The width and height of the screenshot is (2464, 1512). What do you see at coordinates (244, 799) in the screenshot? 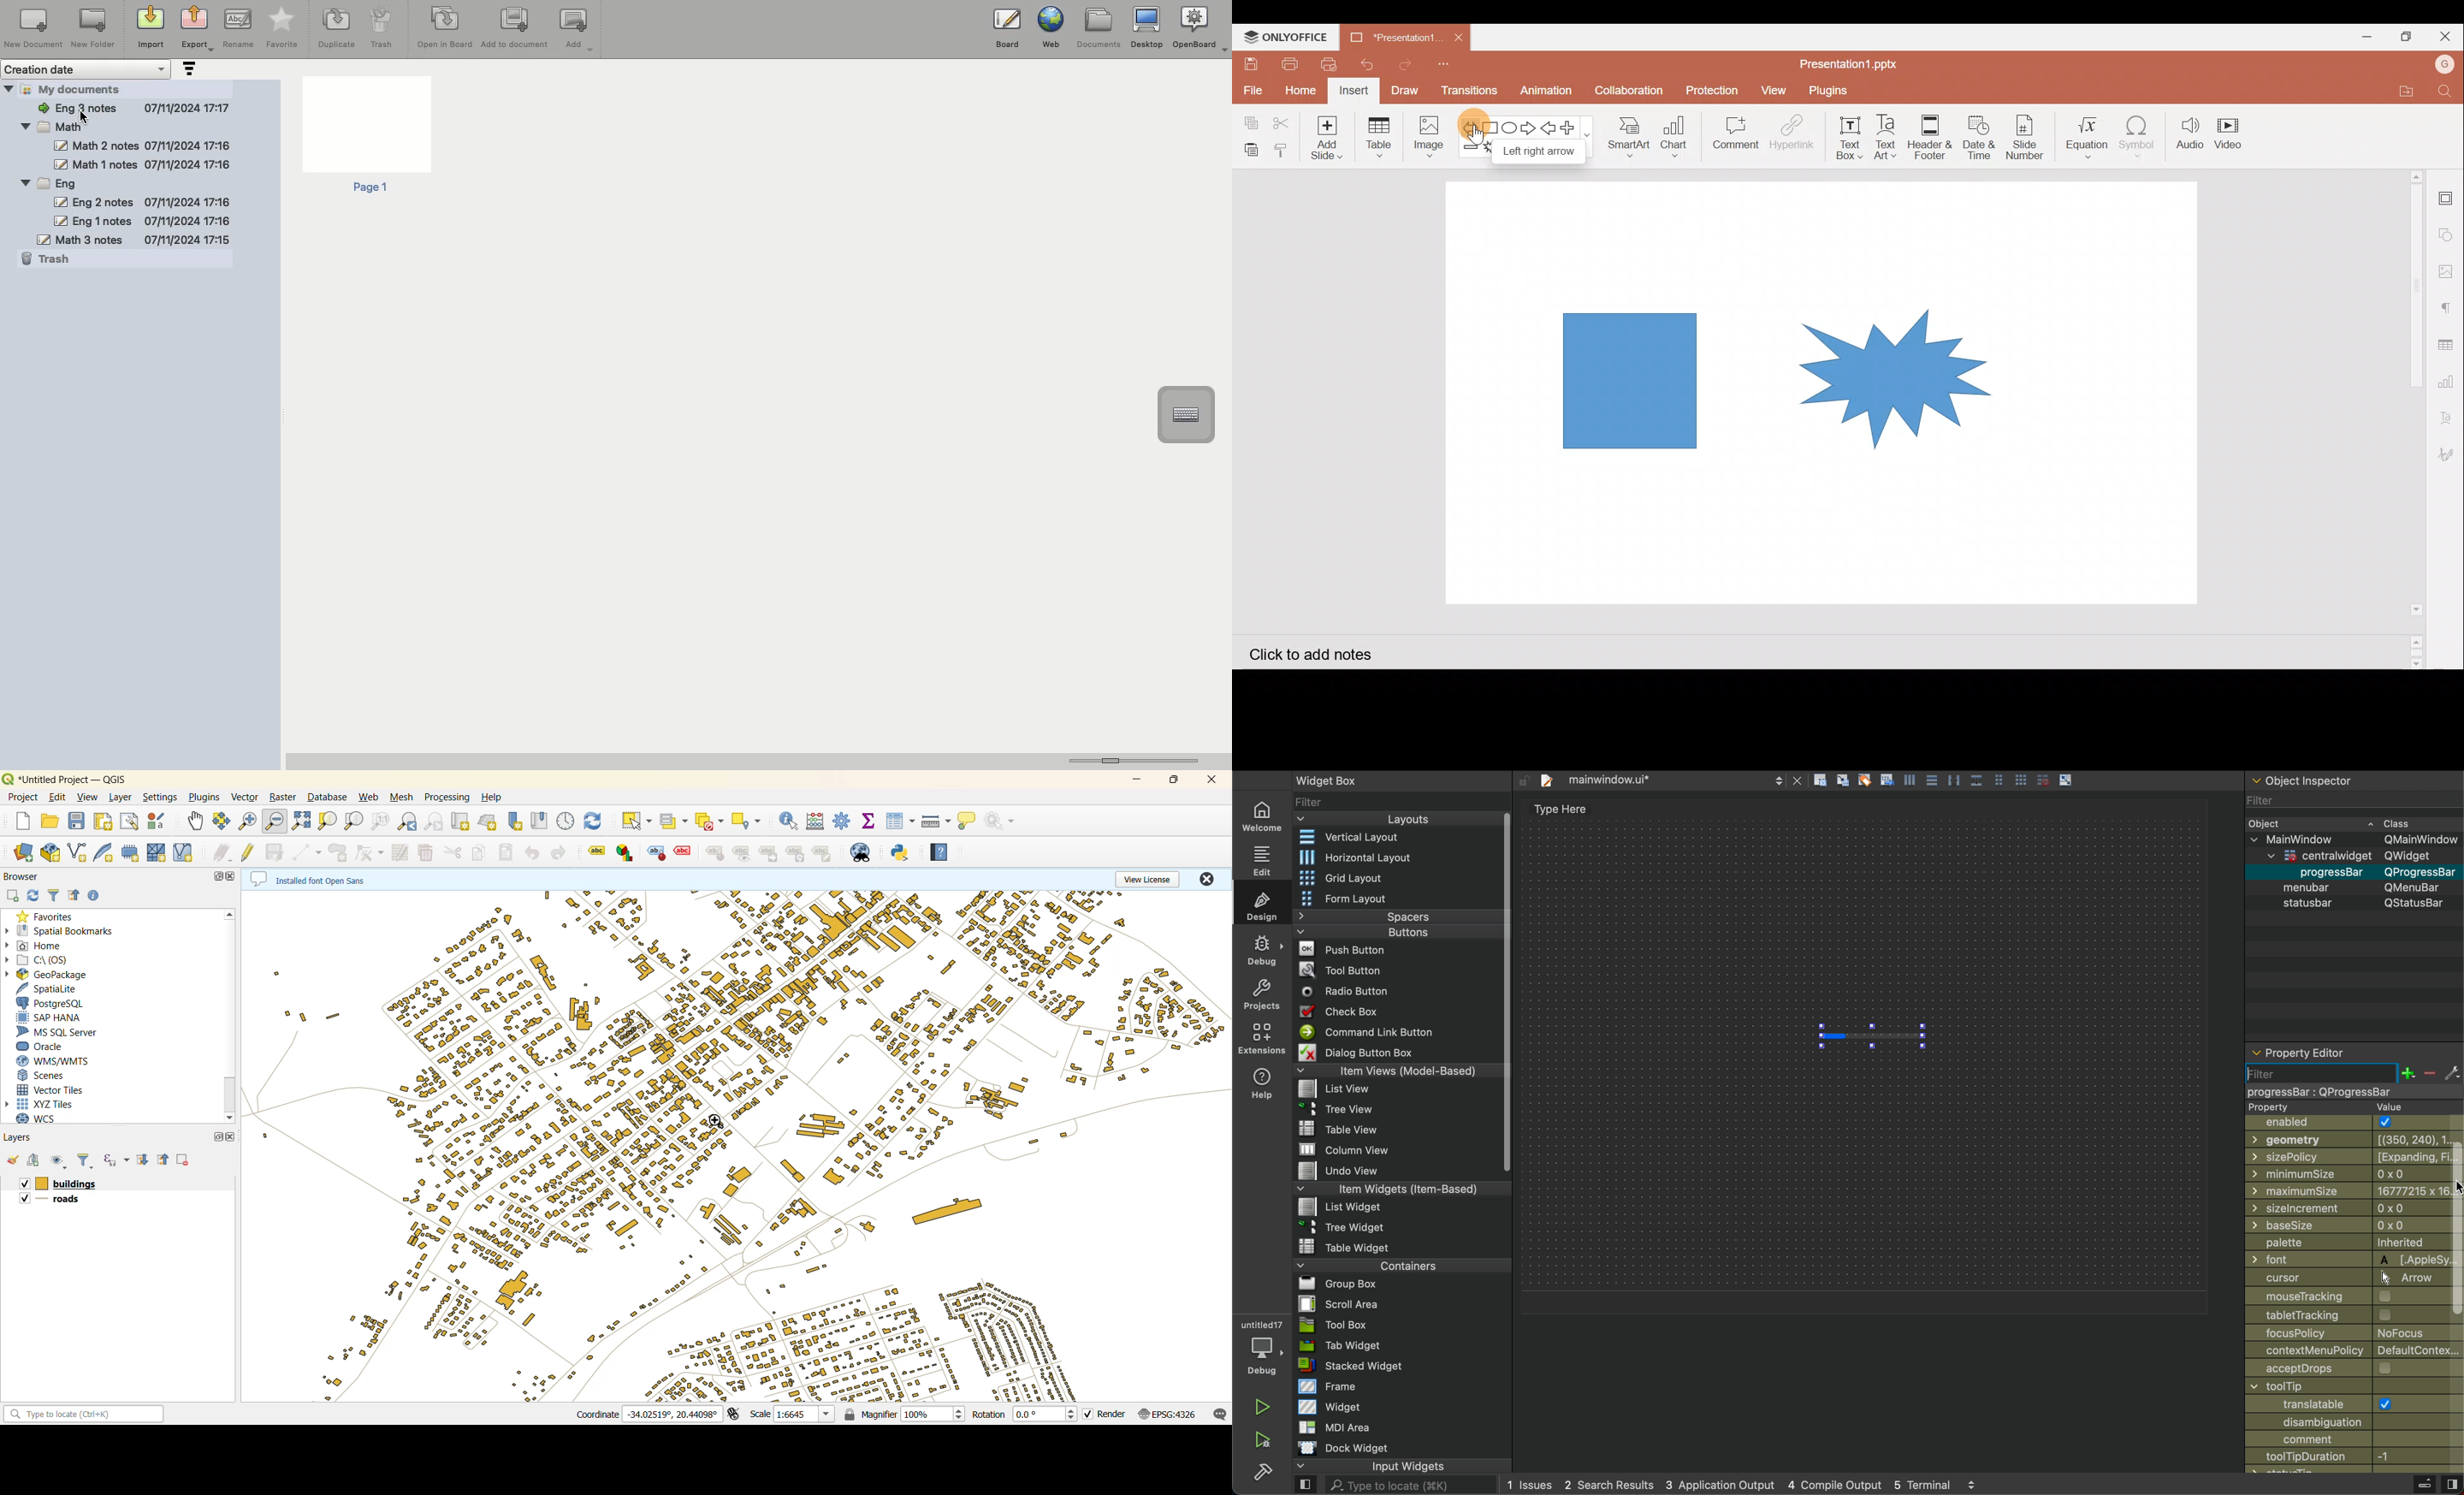
I see `vector` at bounding box center [244, 799].